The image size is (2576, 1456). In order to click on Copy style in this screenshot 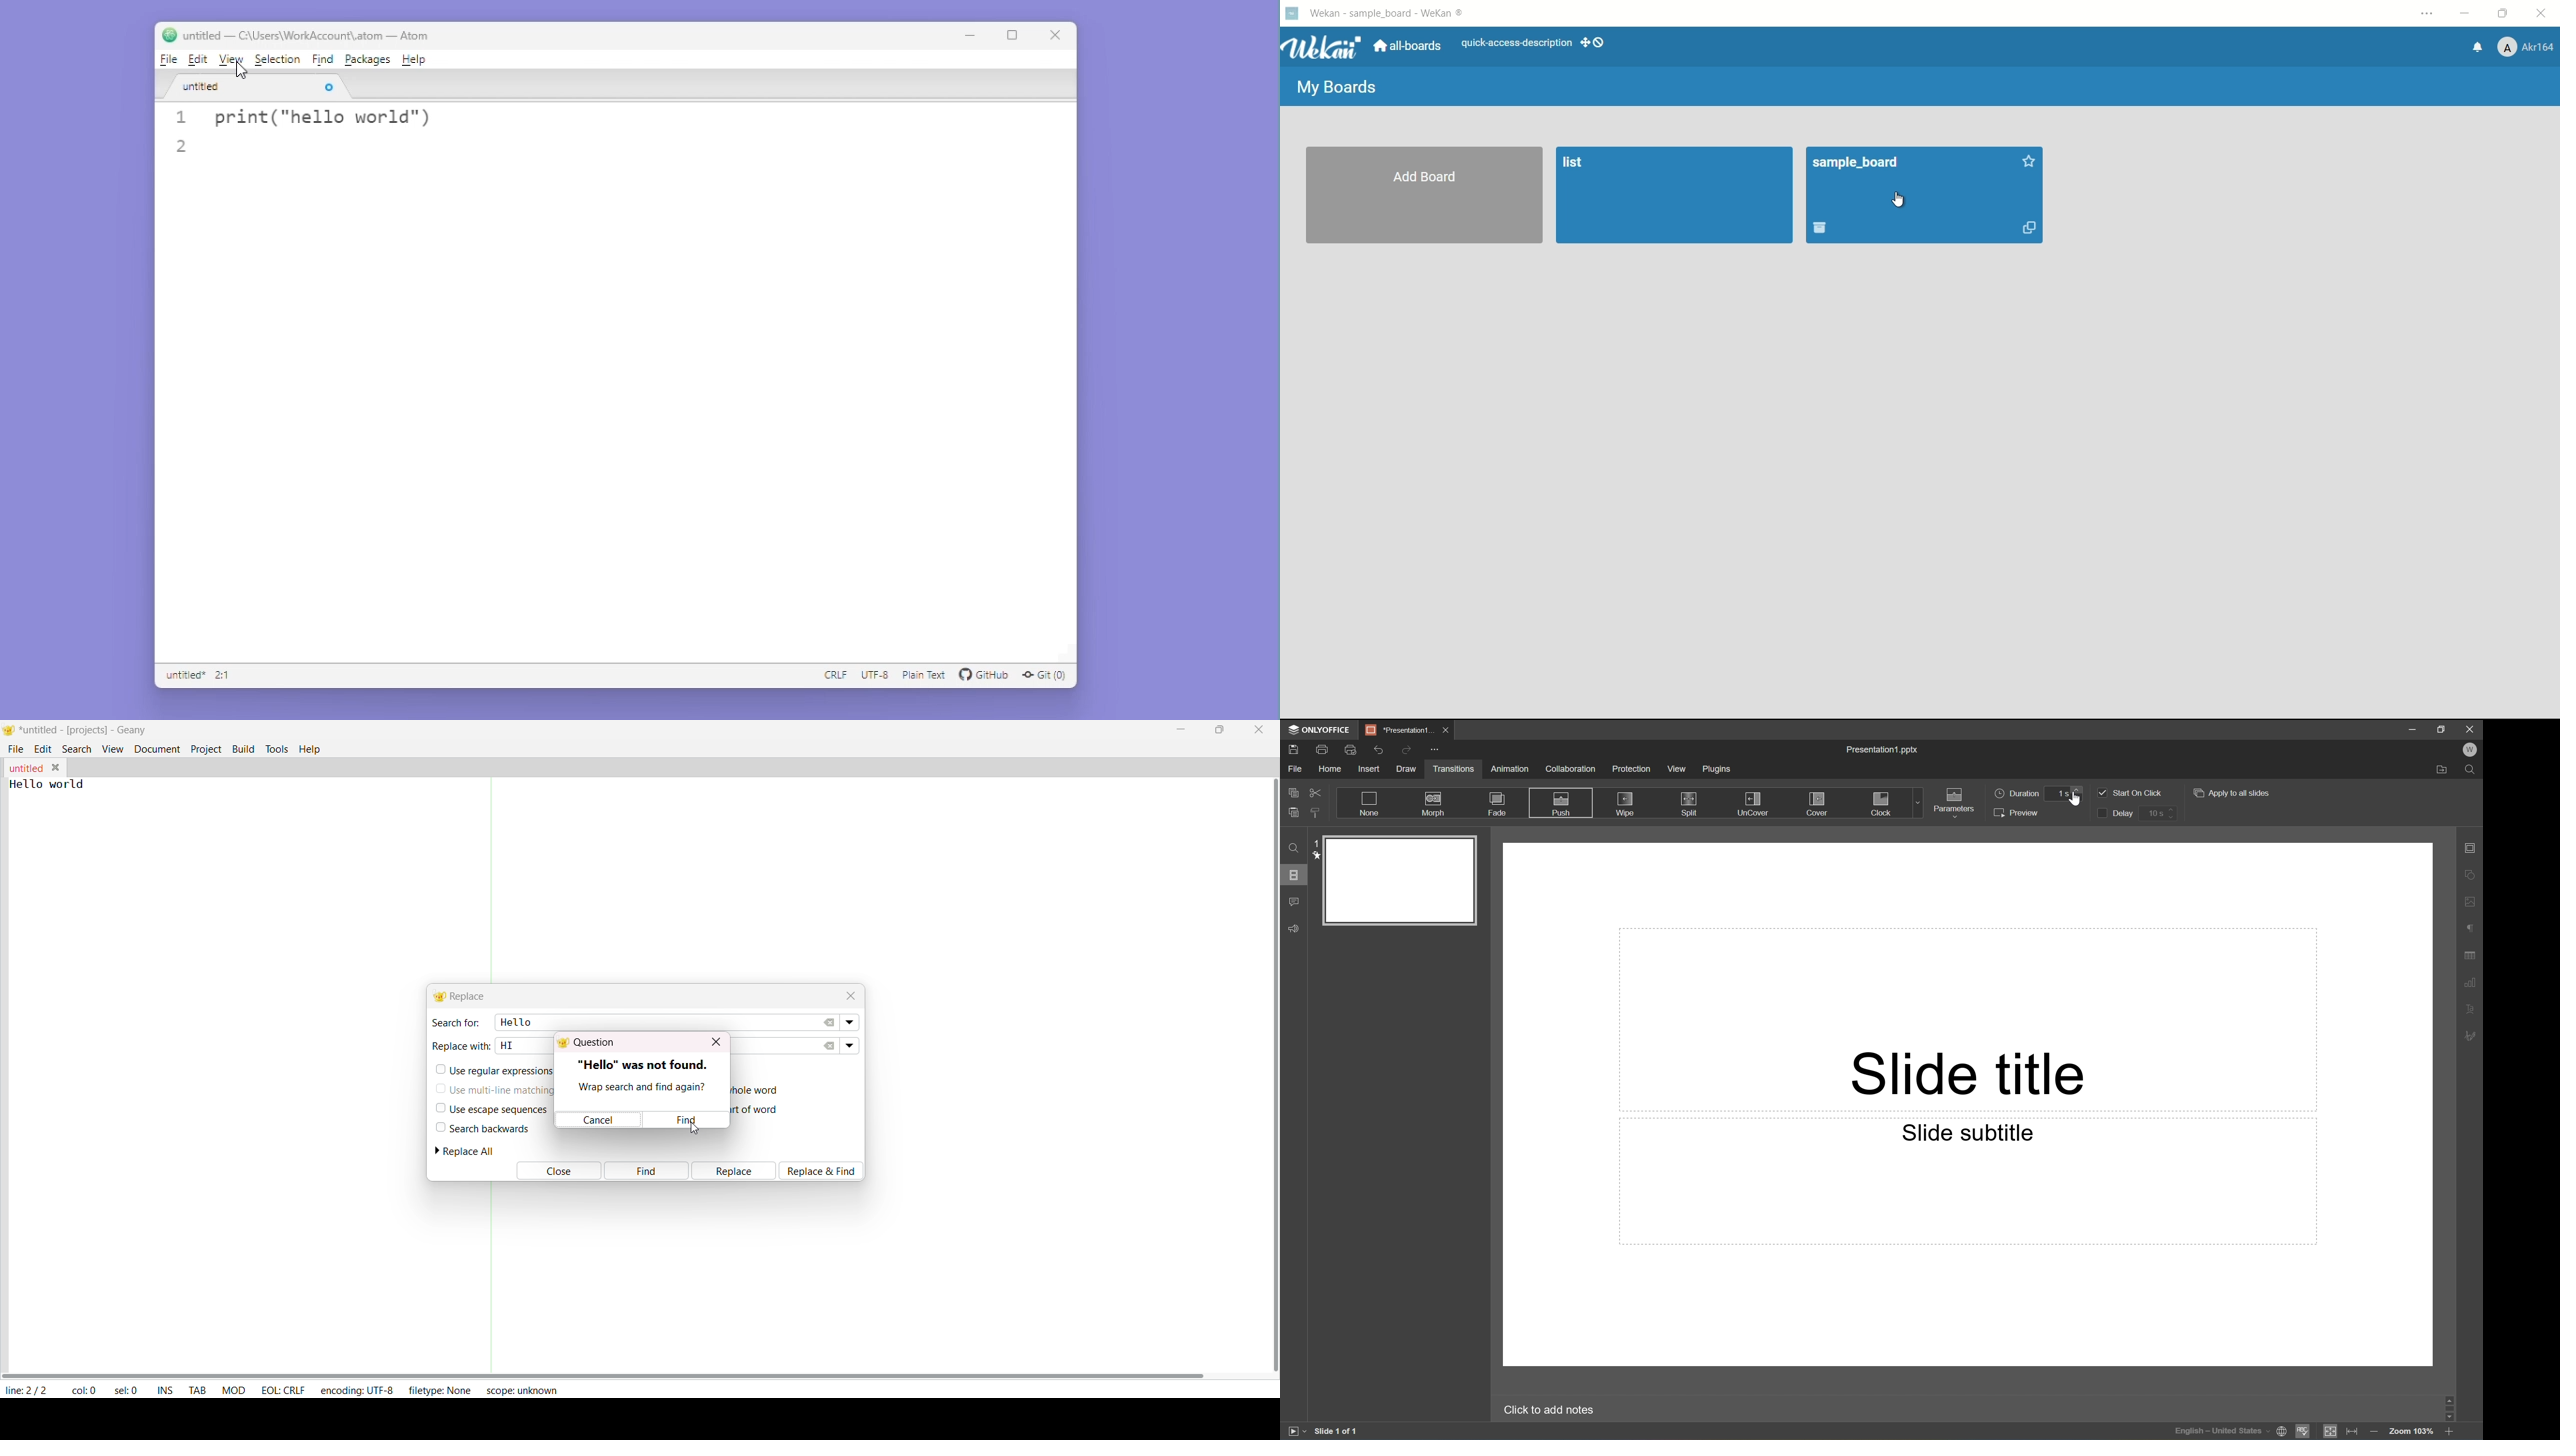, I will do `click(1315, 814)`.